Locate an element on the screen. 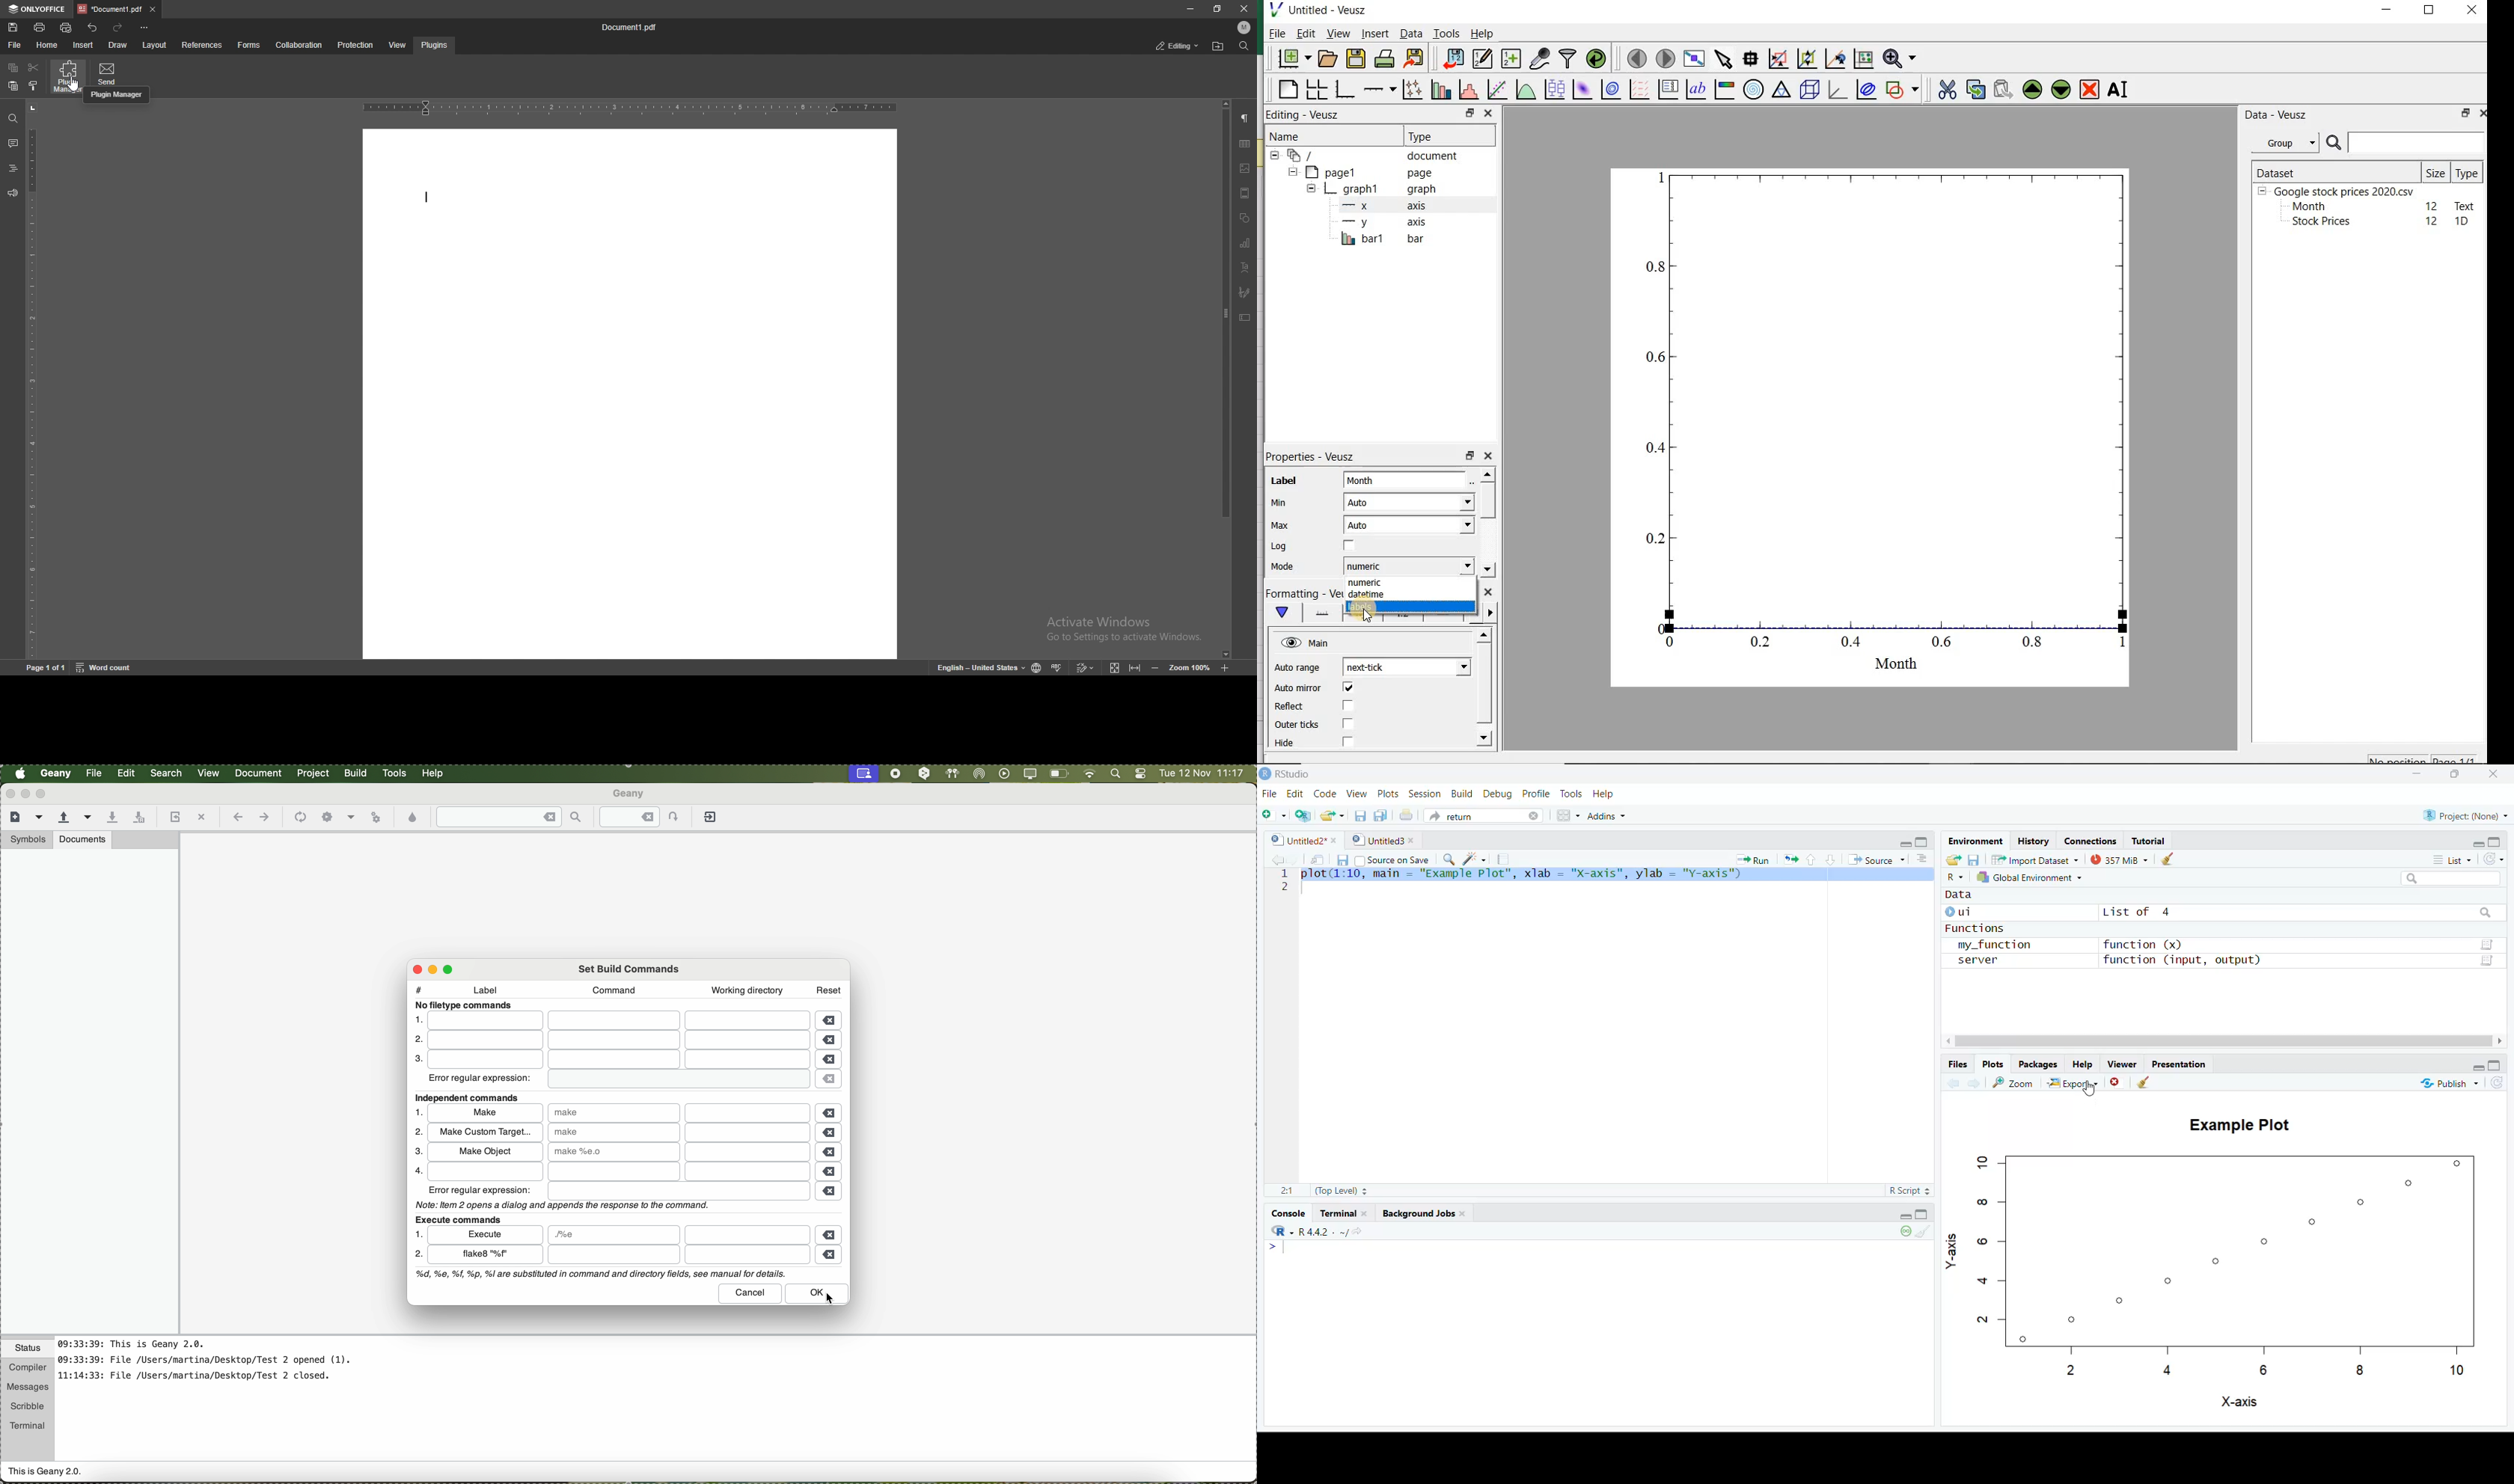 This screenshot has height=1484, width=2520. Go to next section/chunk (Ctrl + pgDn) is located at coordinates (1829, 858).